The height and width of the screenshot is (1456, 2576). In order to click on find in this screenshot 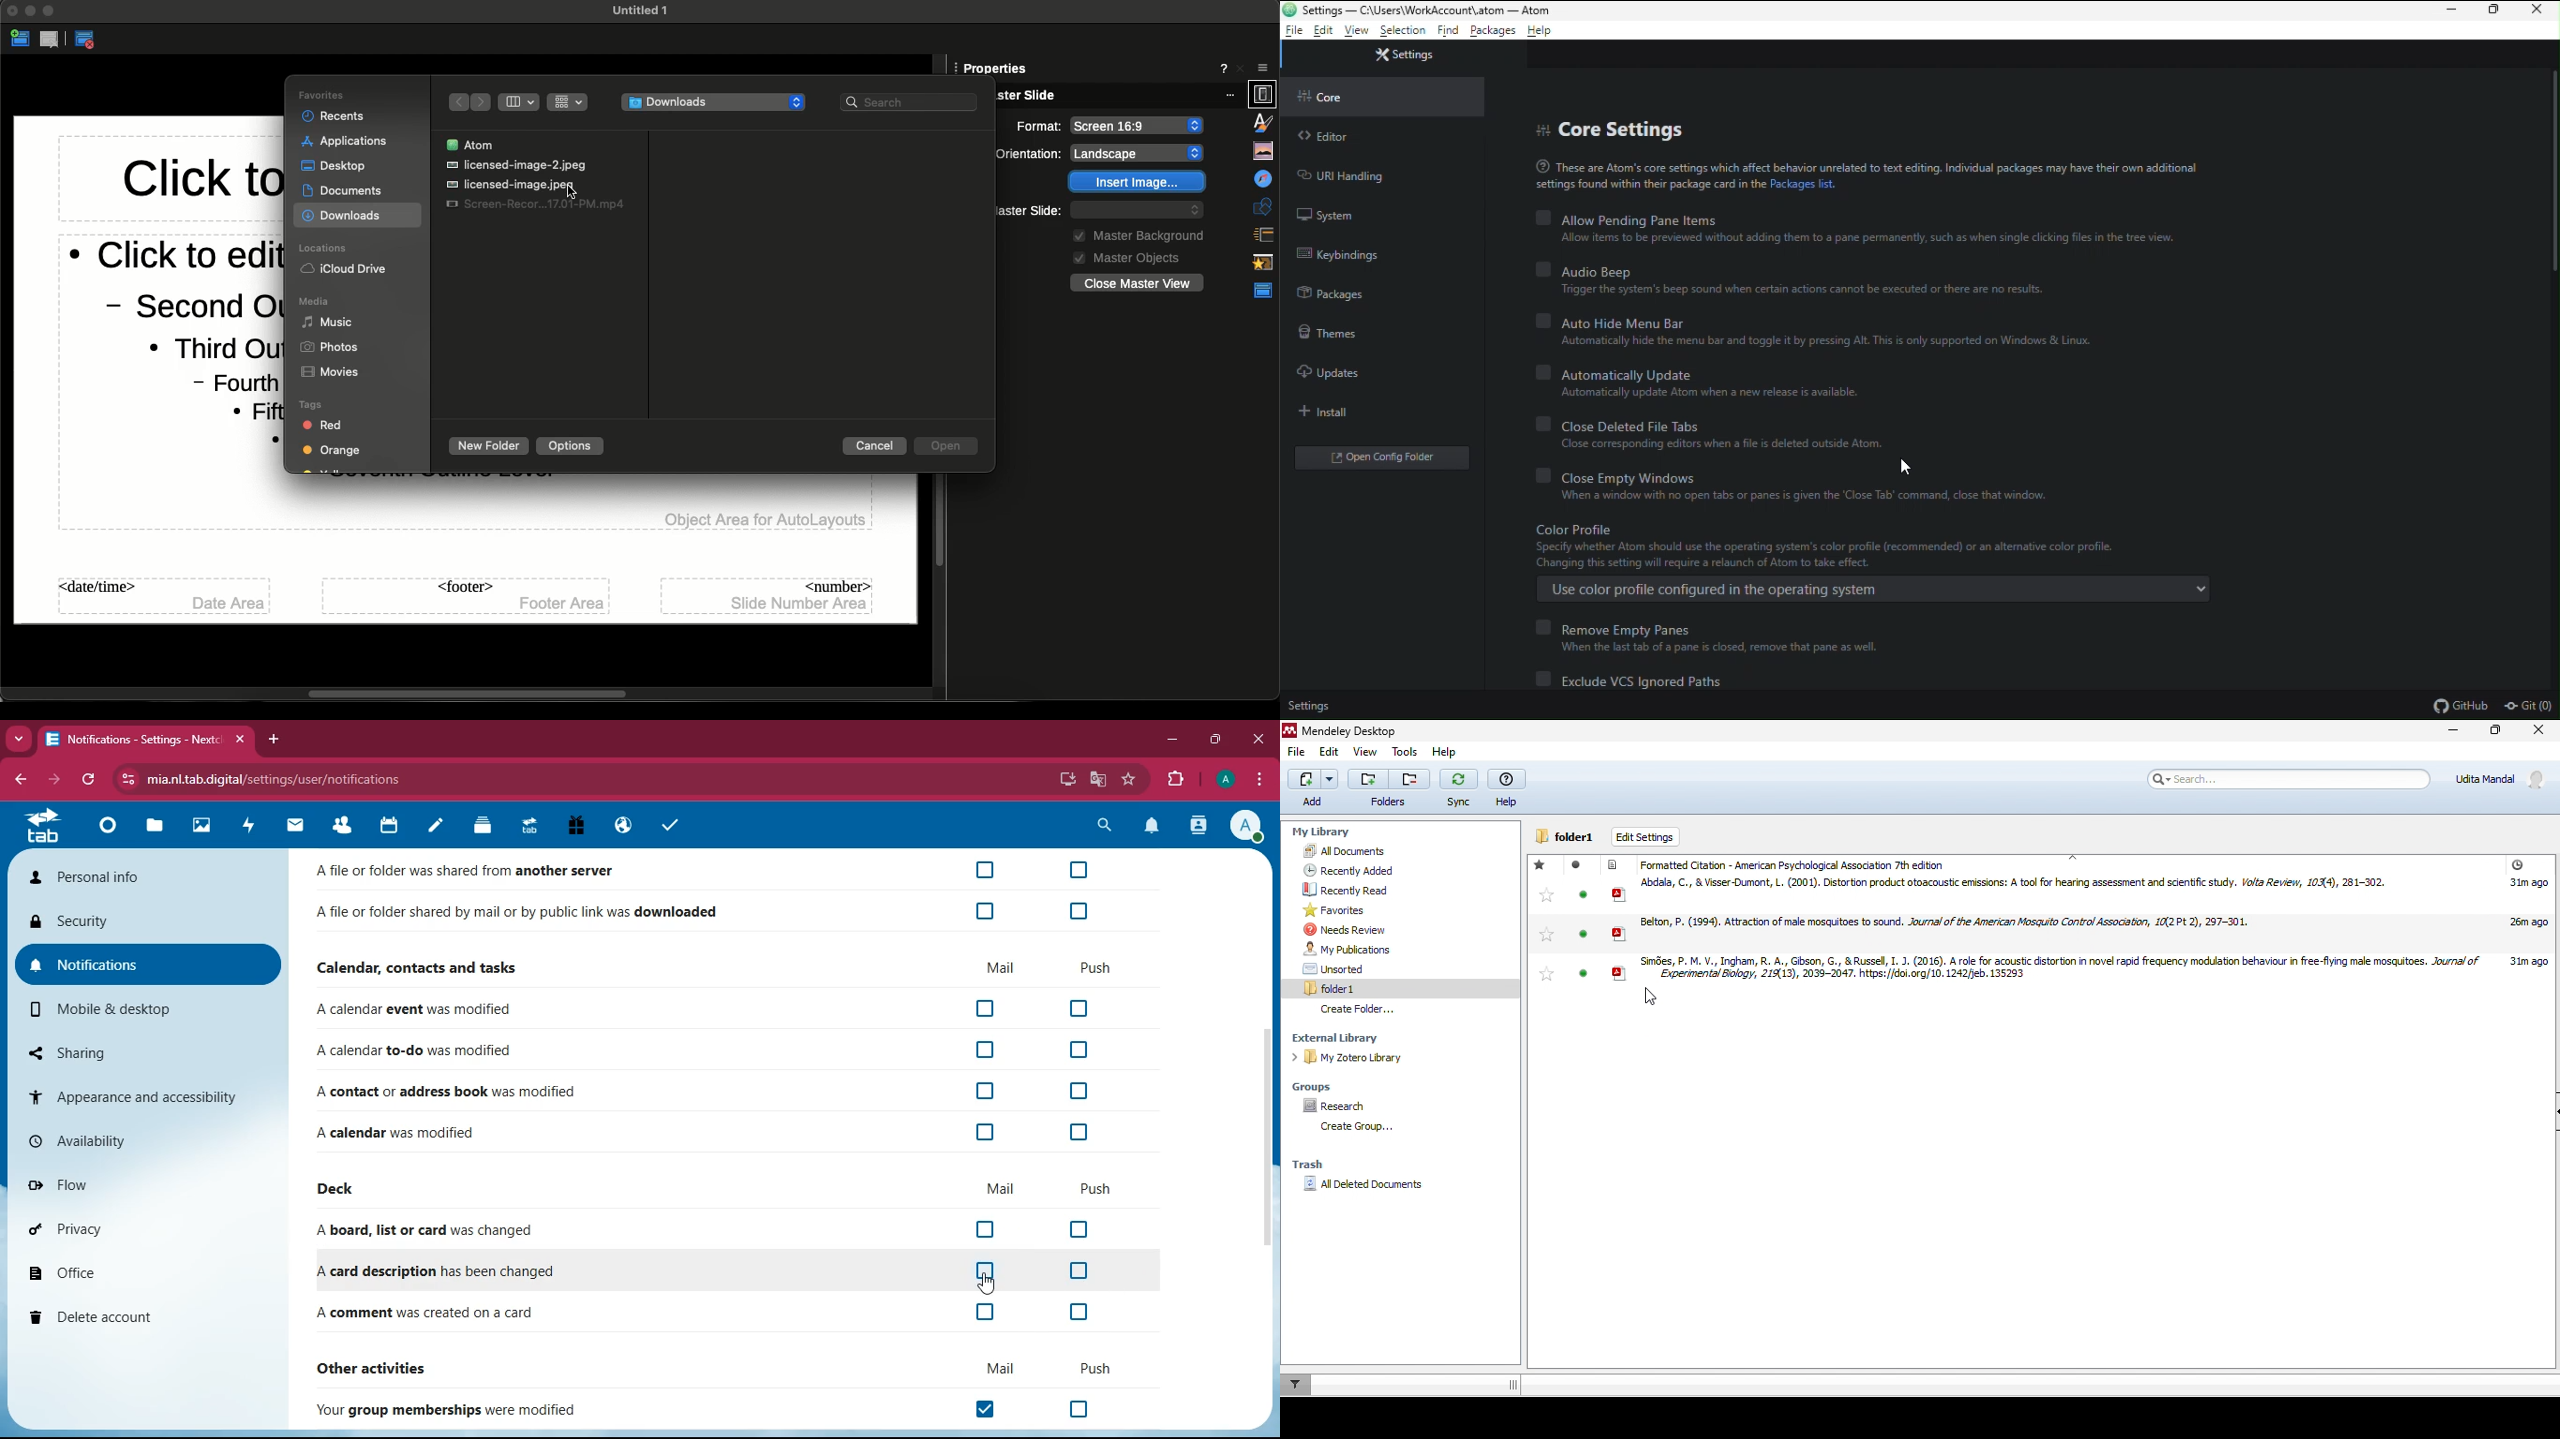, I will do `click(1447, 32)`.